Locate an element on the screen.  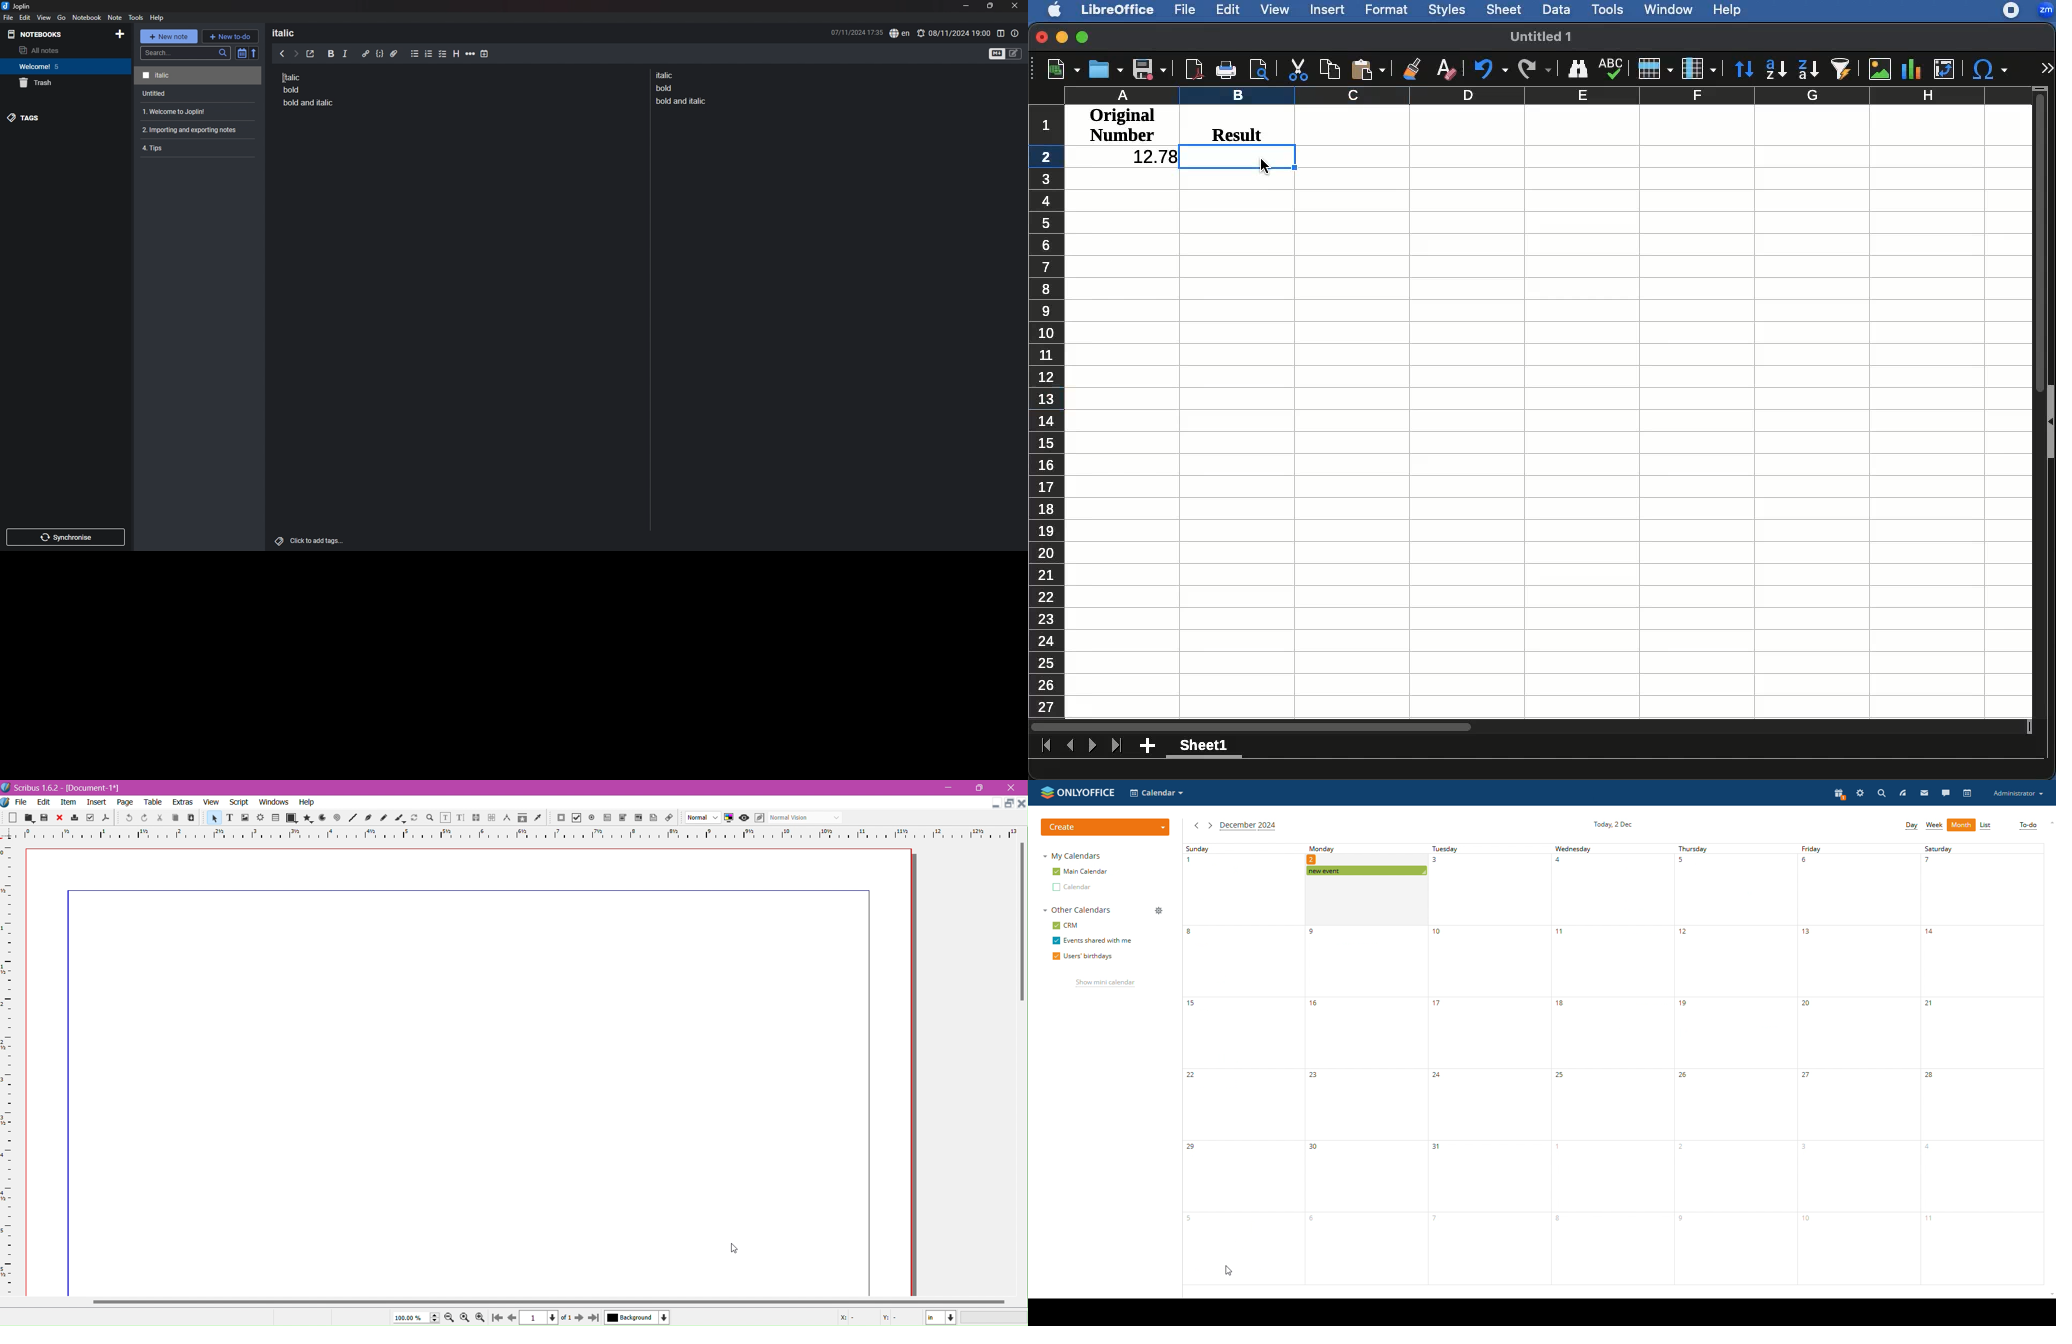
view is located at coordinates (44, 17).